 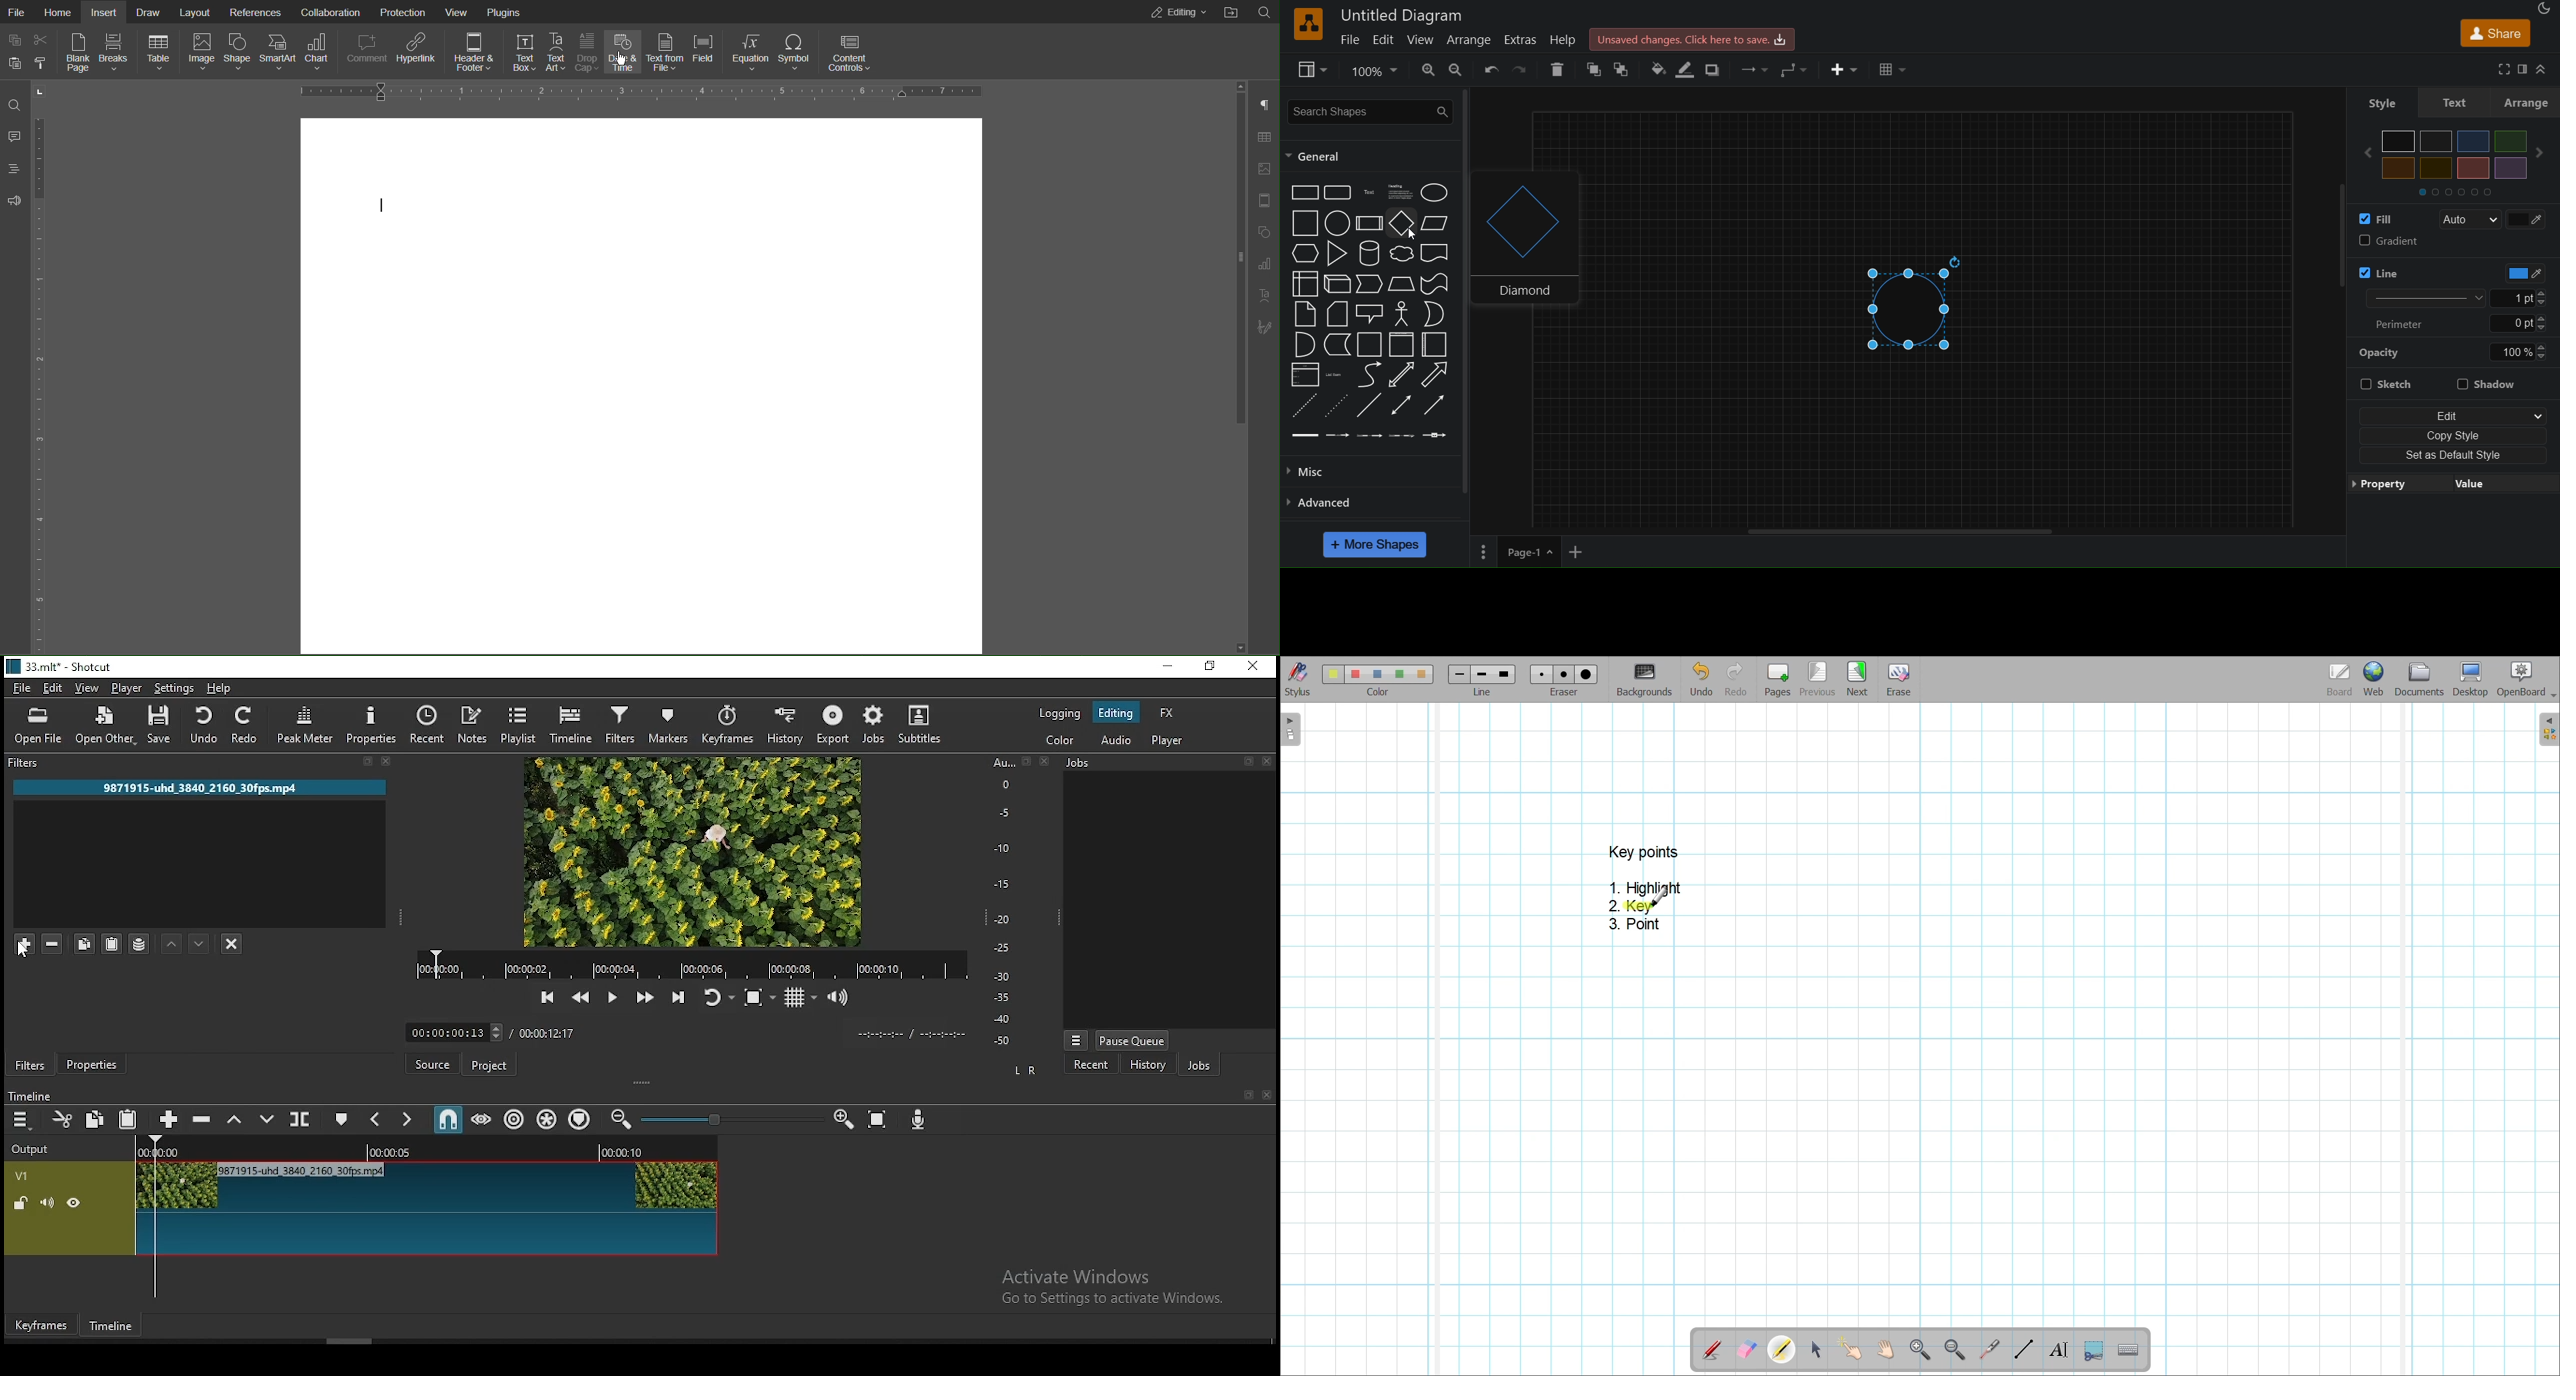 What do you see at coordinates (1002, 975) in the screenshot?
I see `-30` at bounding box center [1002, 975].